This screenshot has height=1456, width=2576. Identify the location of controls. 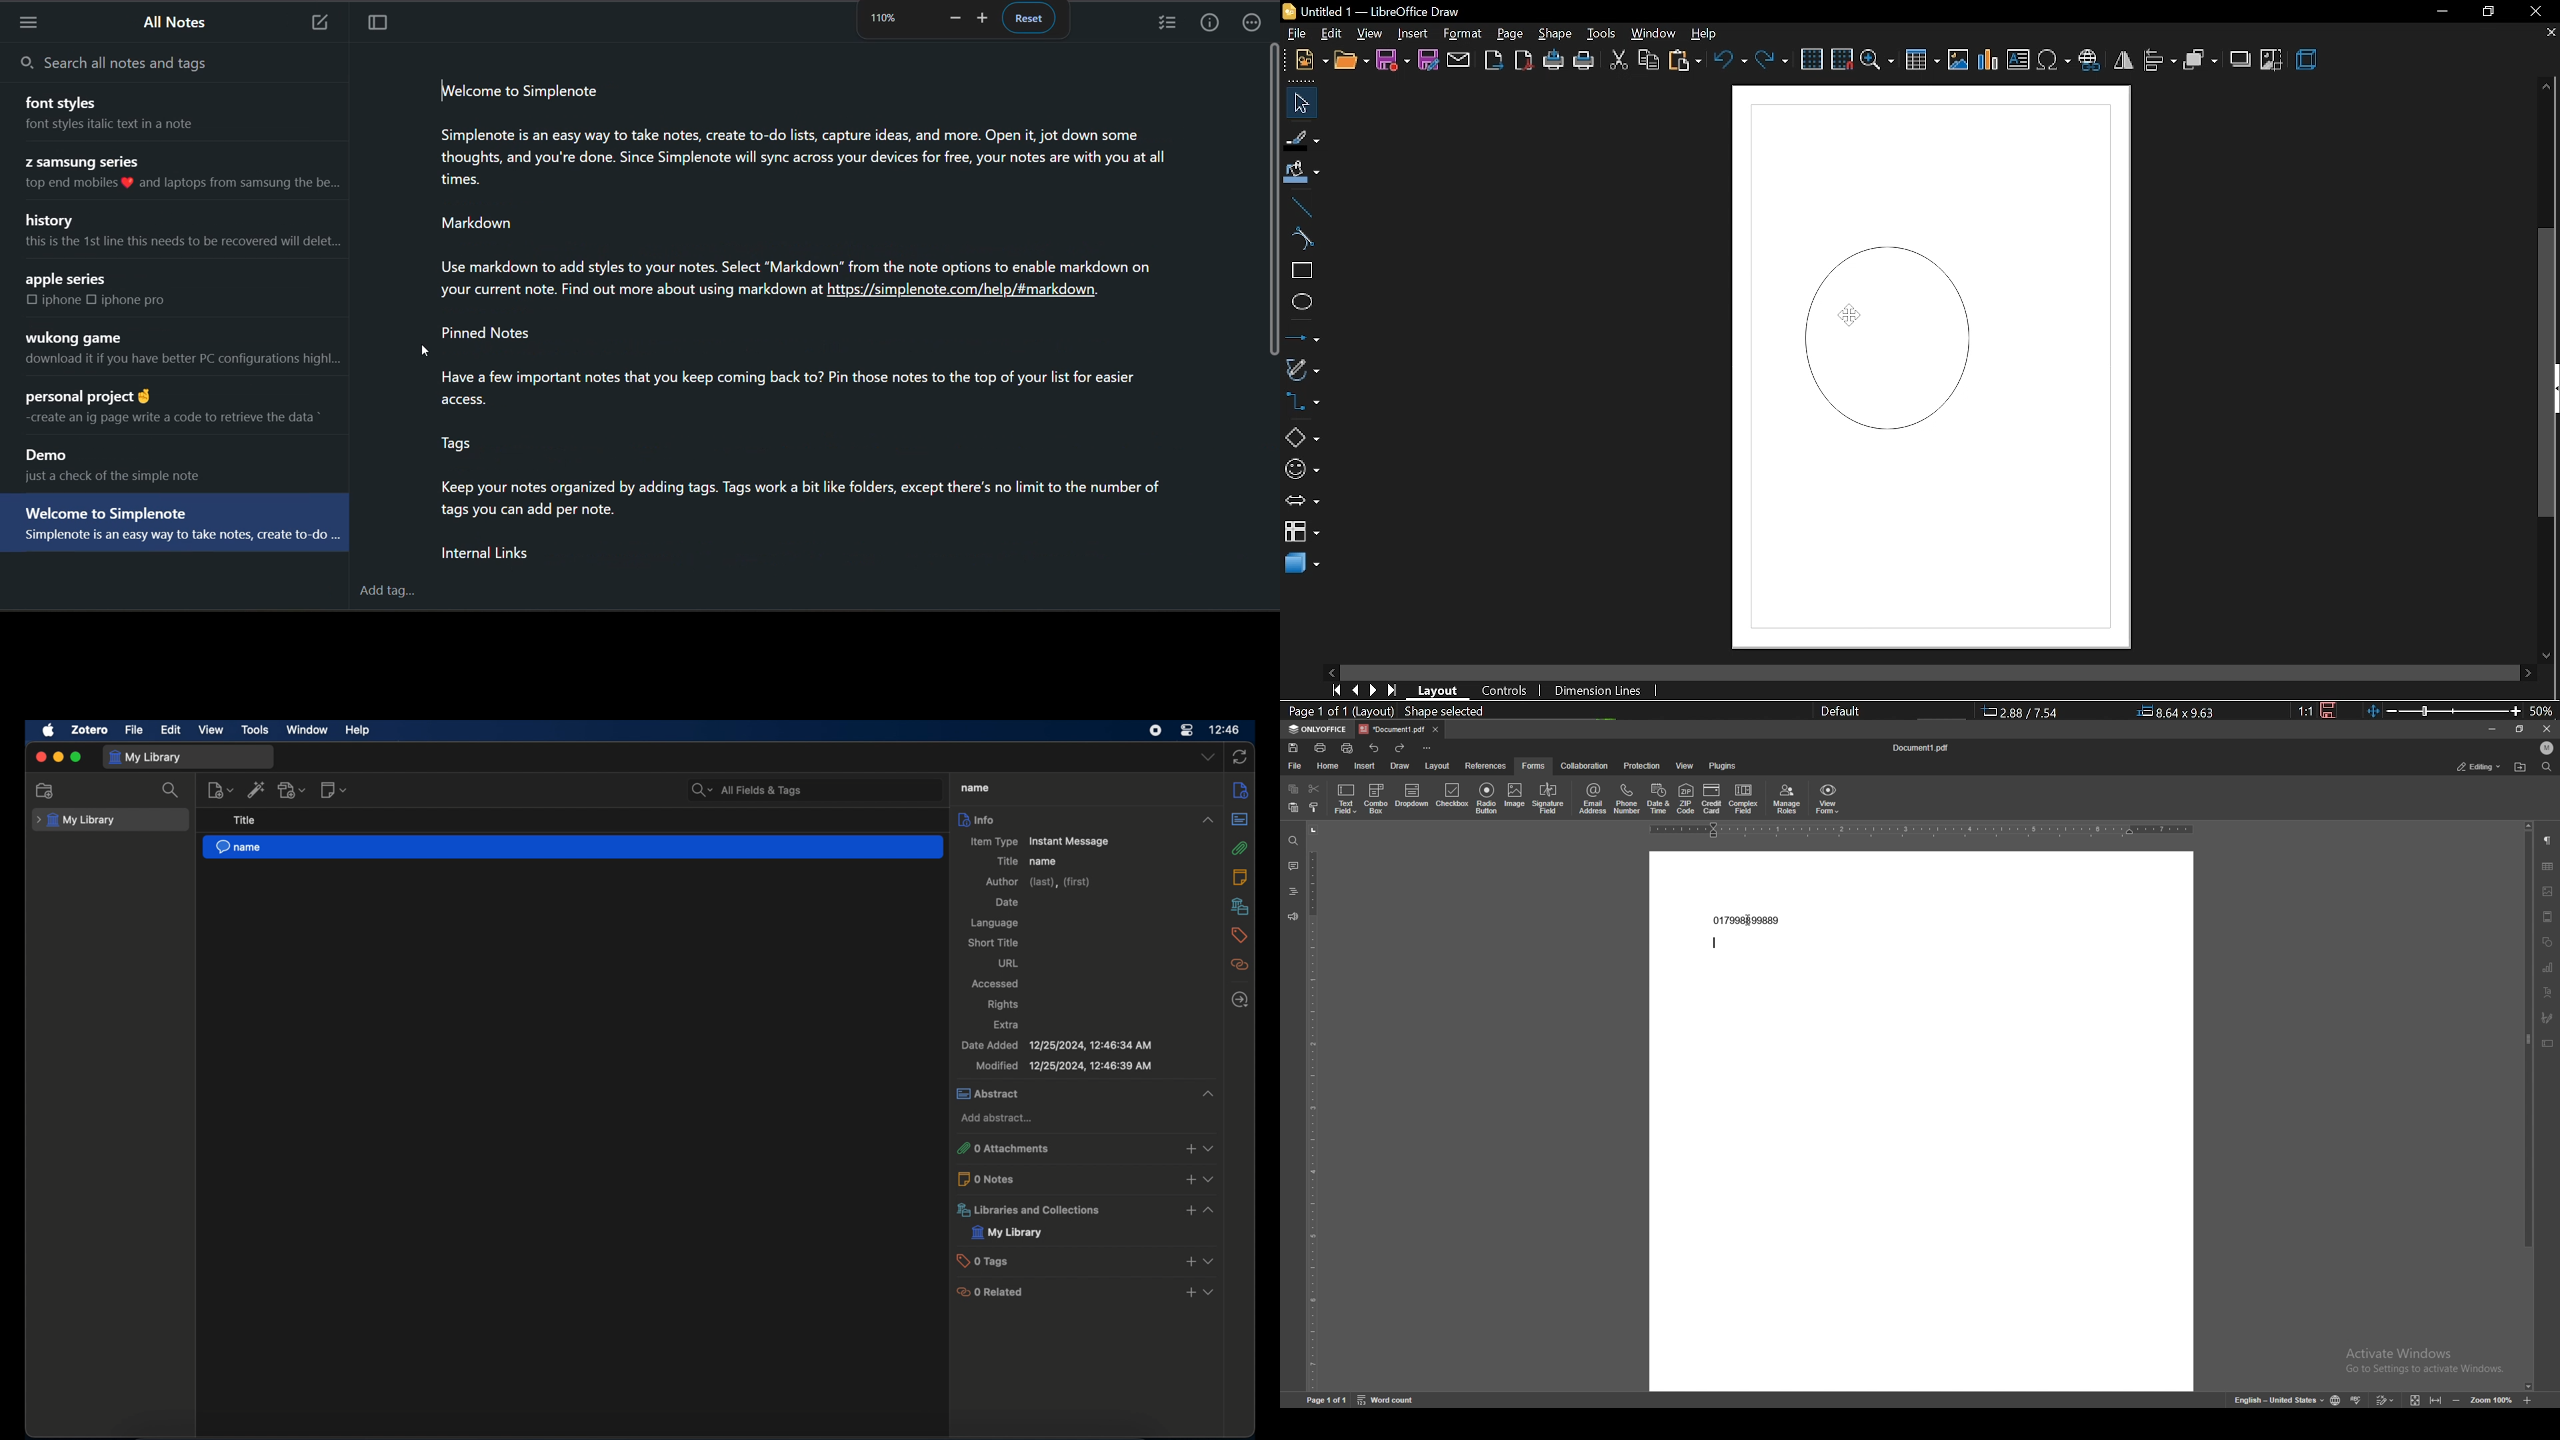
(1503, 690).